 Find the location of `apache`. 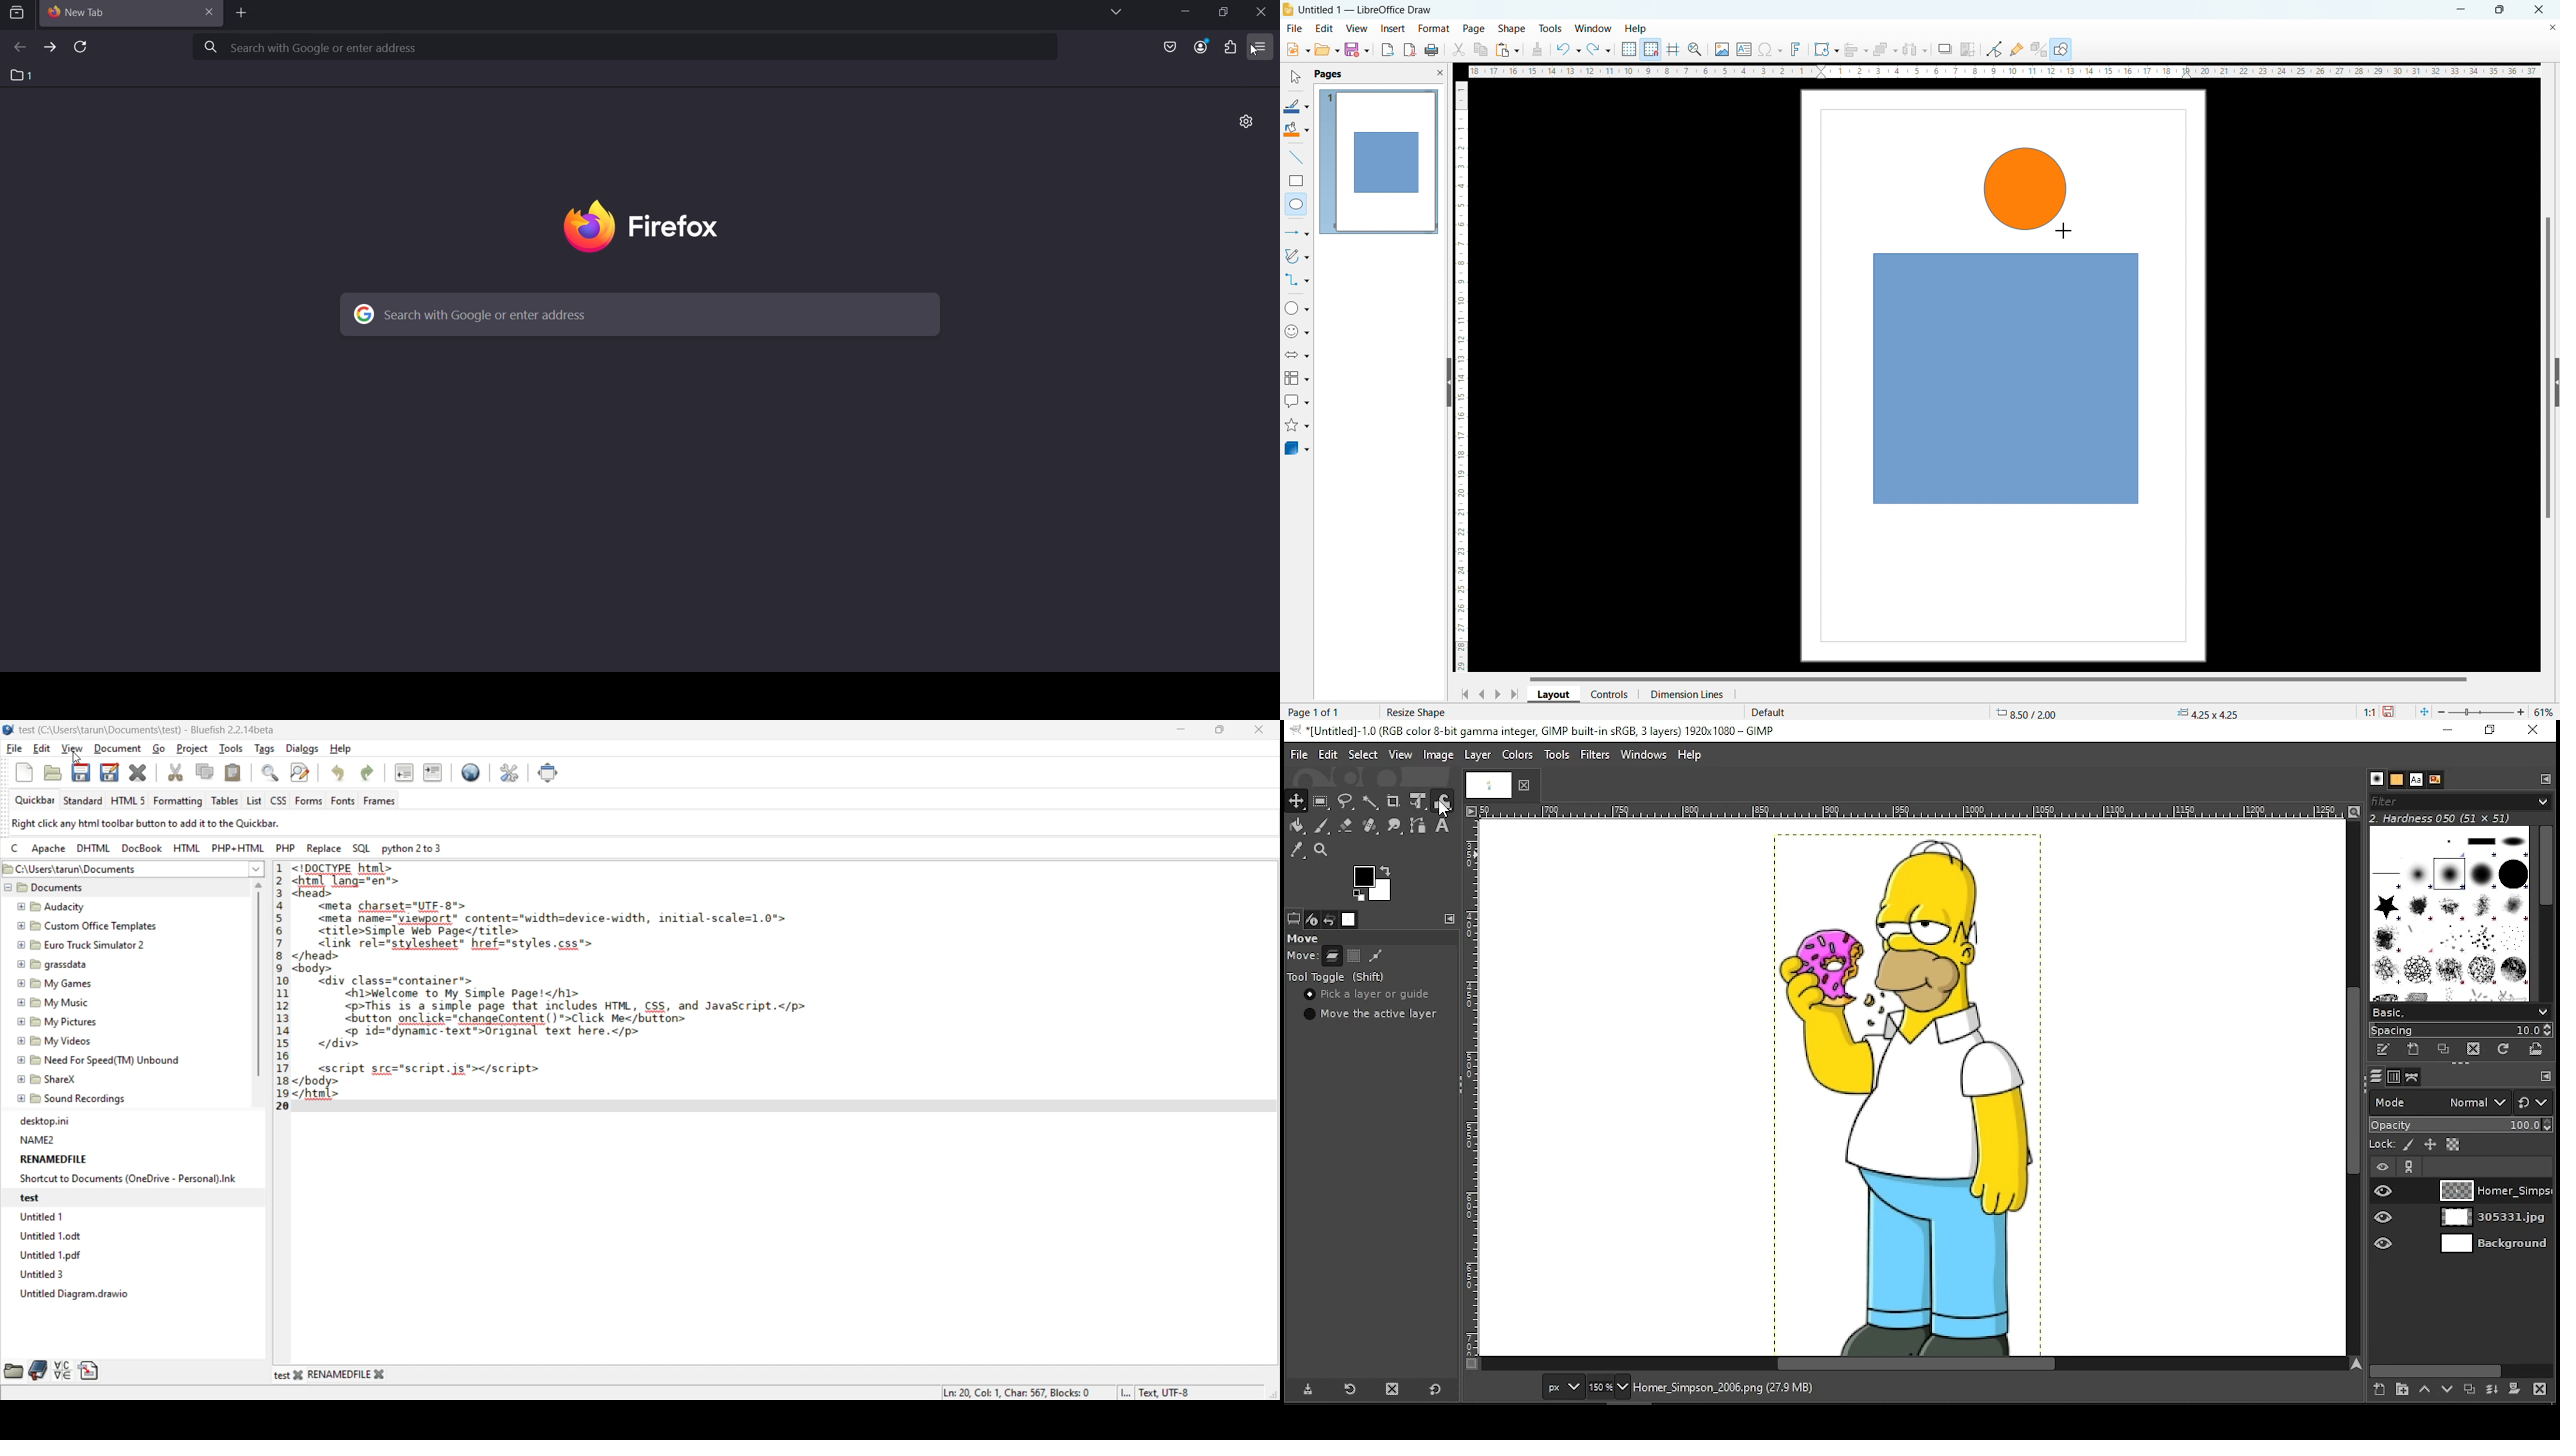

apache is located at coordinates (49, 850).